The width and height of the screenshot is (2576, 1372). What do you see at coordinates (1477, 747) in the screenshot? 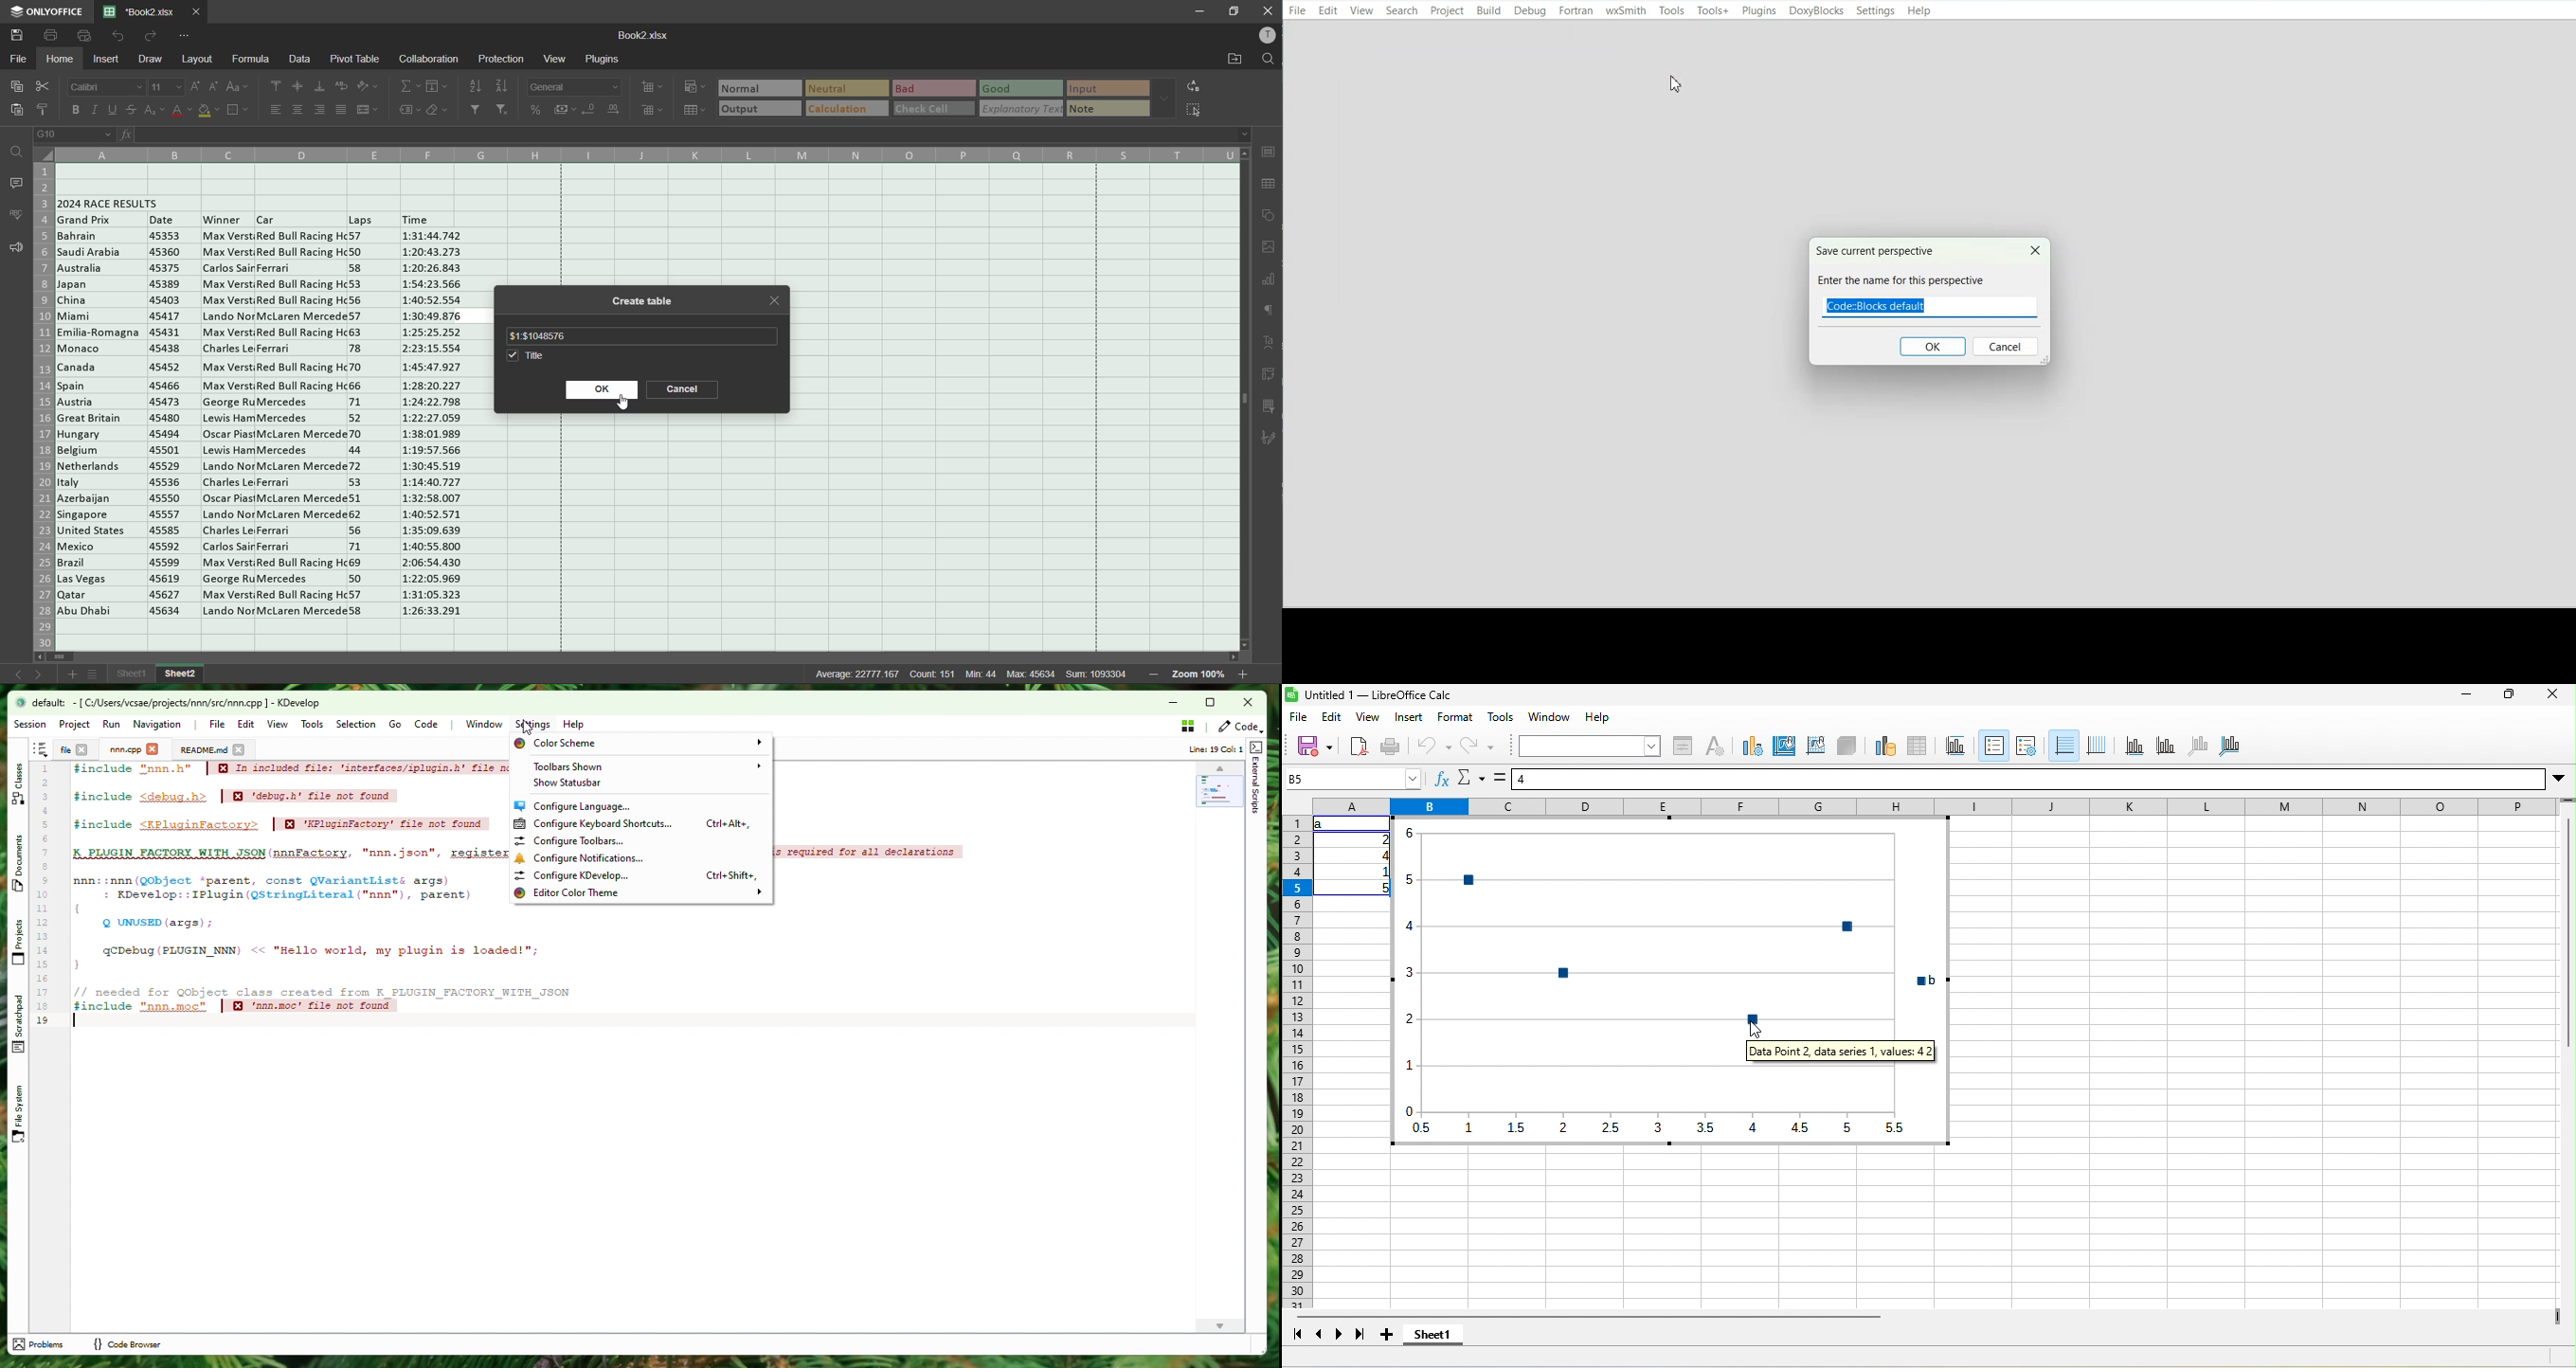
I see `redo` at bounding box center [1477, 747].